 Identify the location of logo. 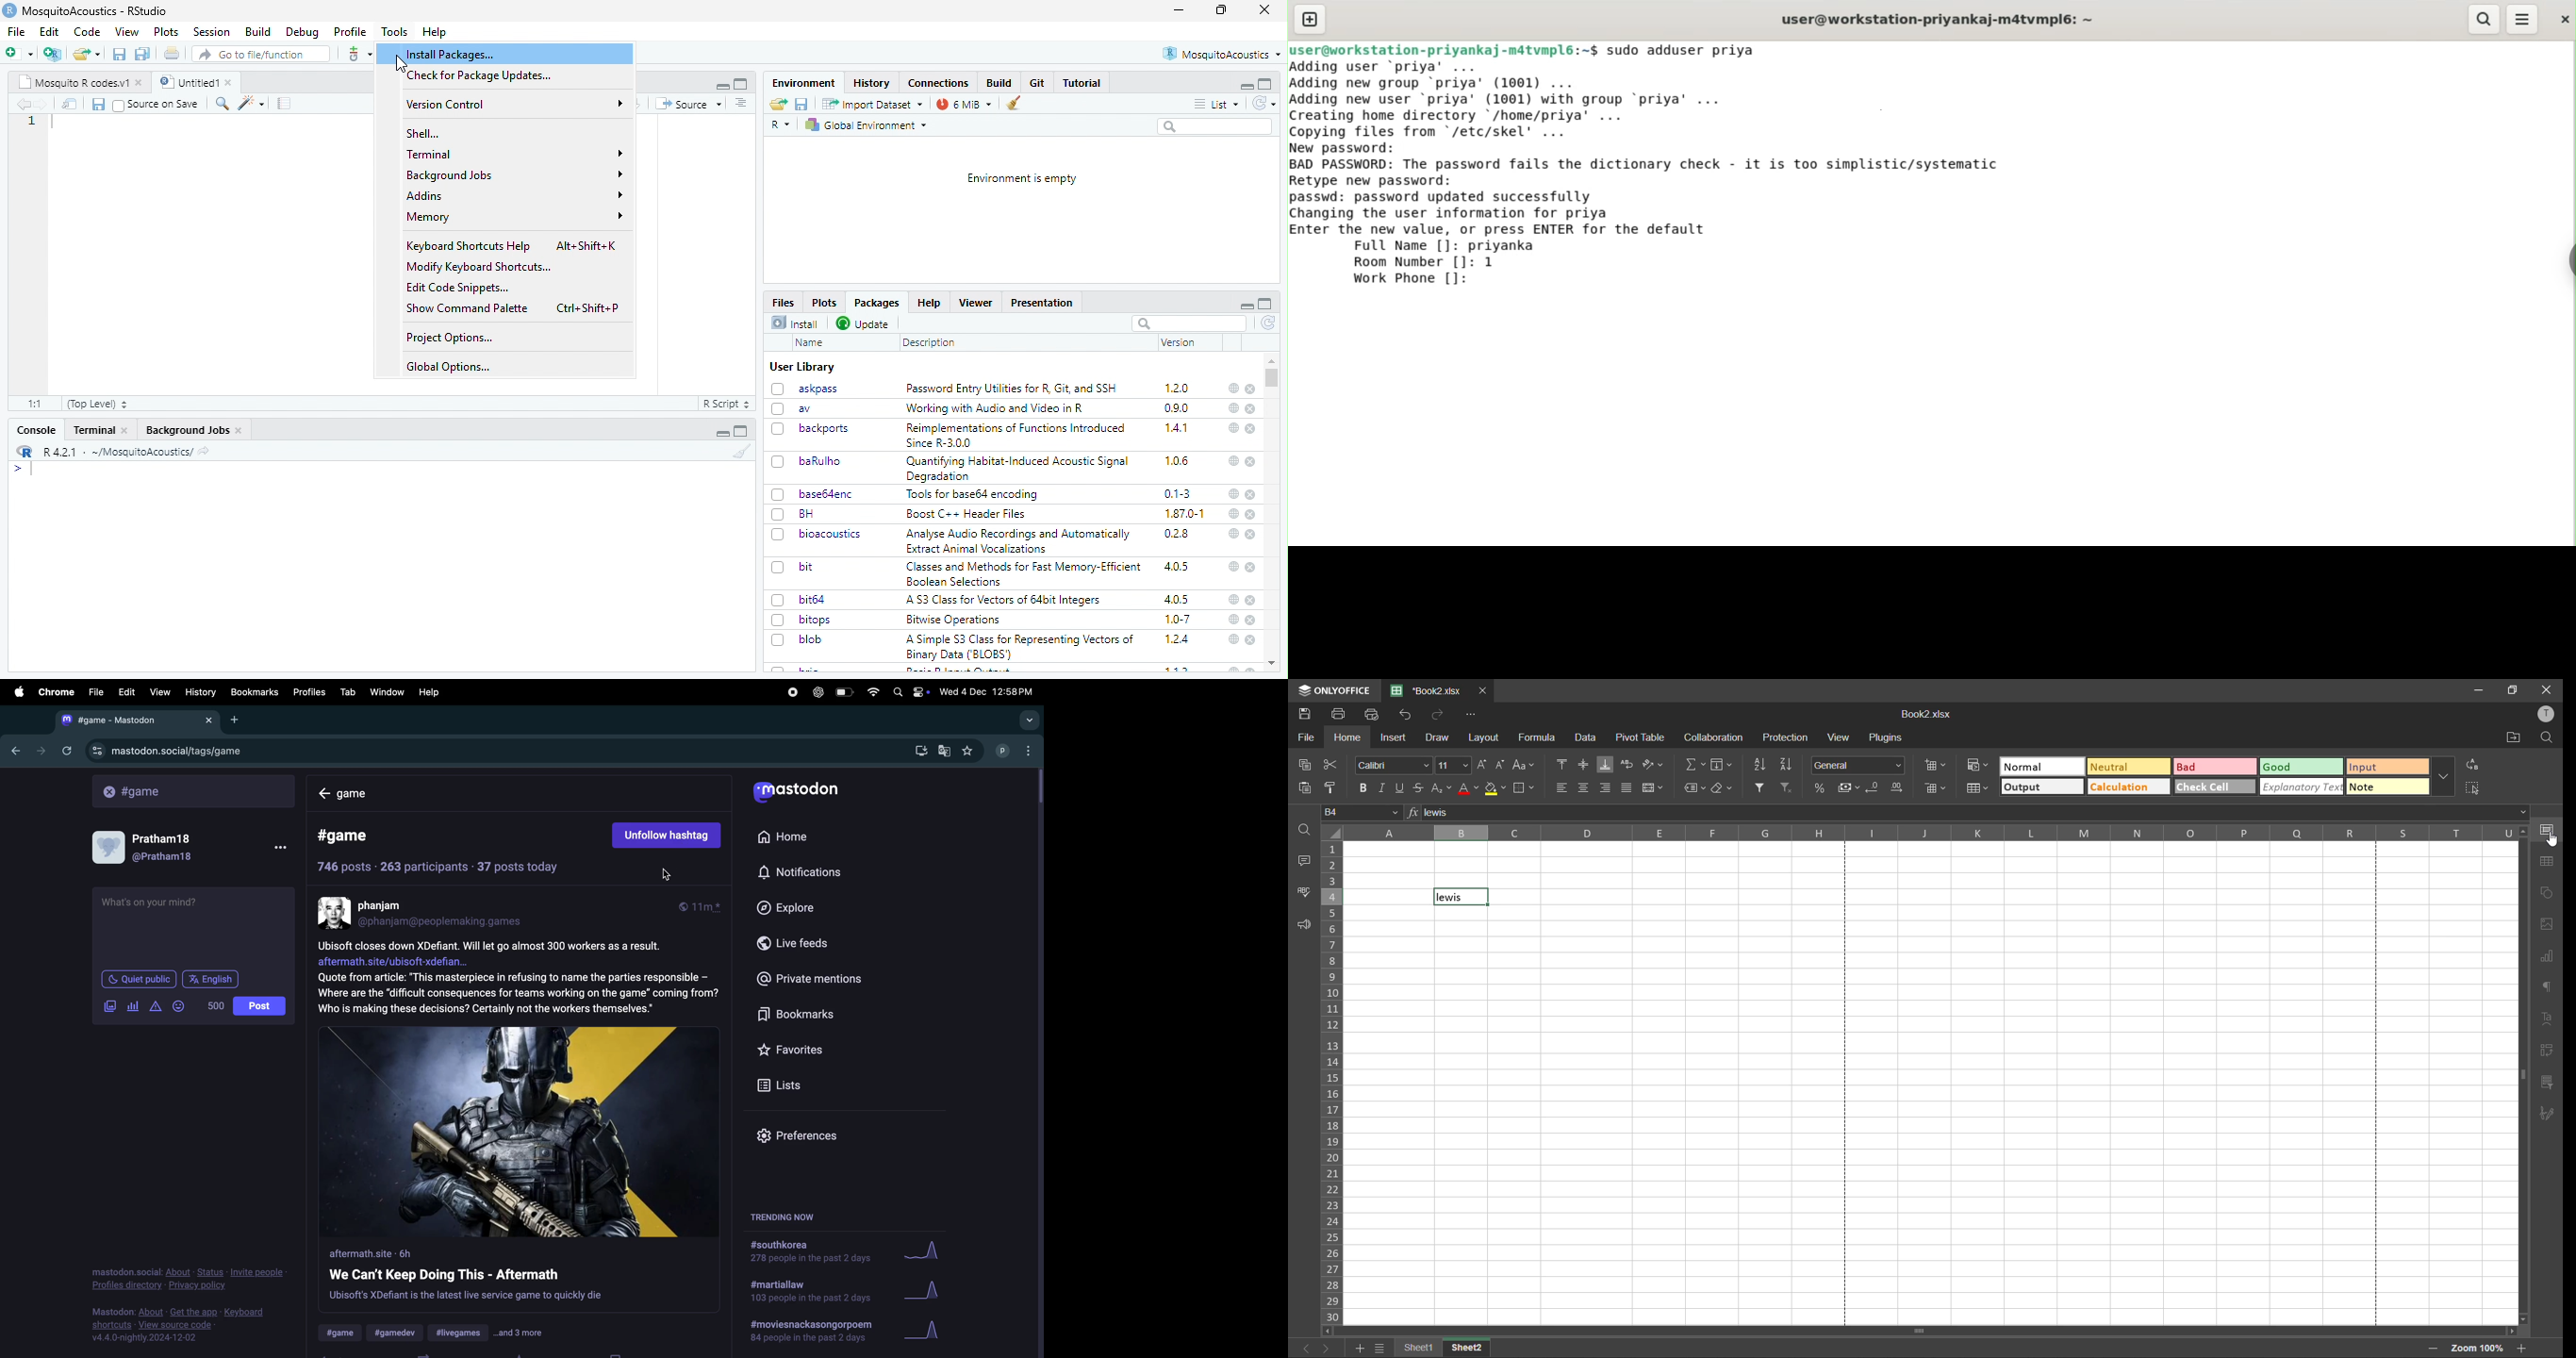
(9, 10).